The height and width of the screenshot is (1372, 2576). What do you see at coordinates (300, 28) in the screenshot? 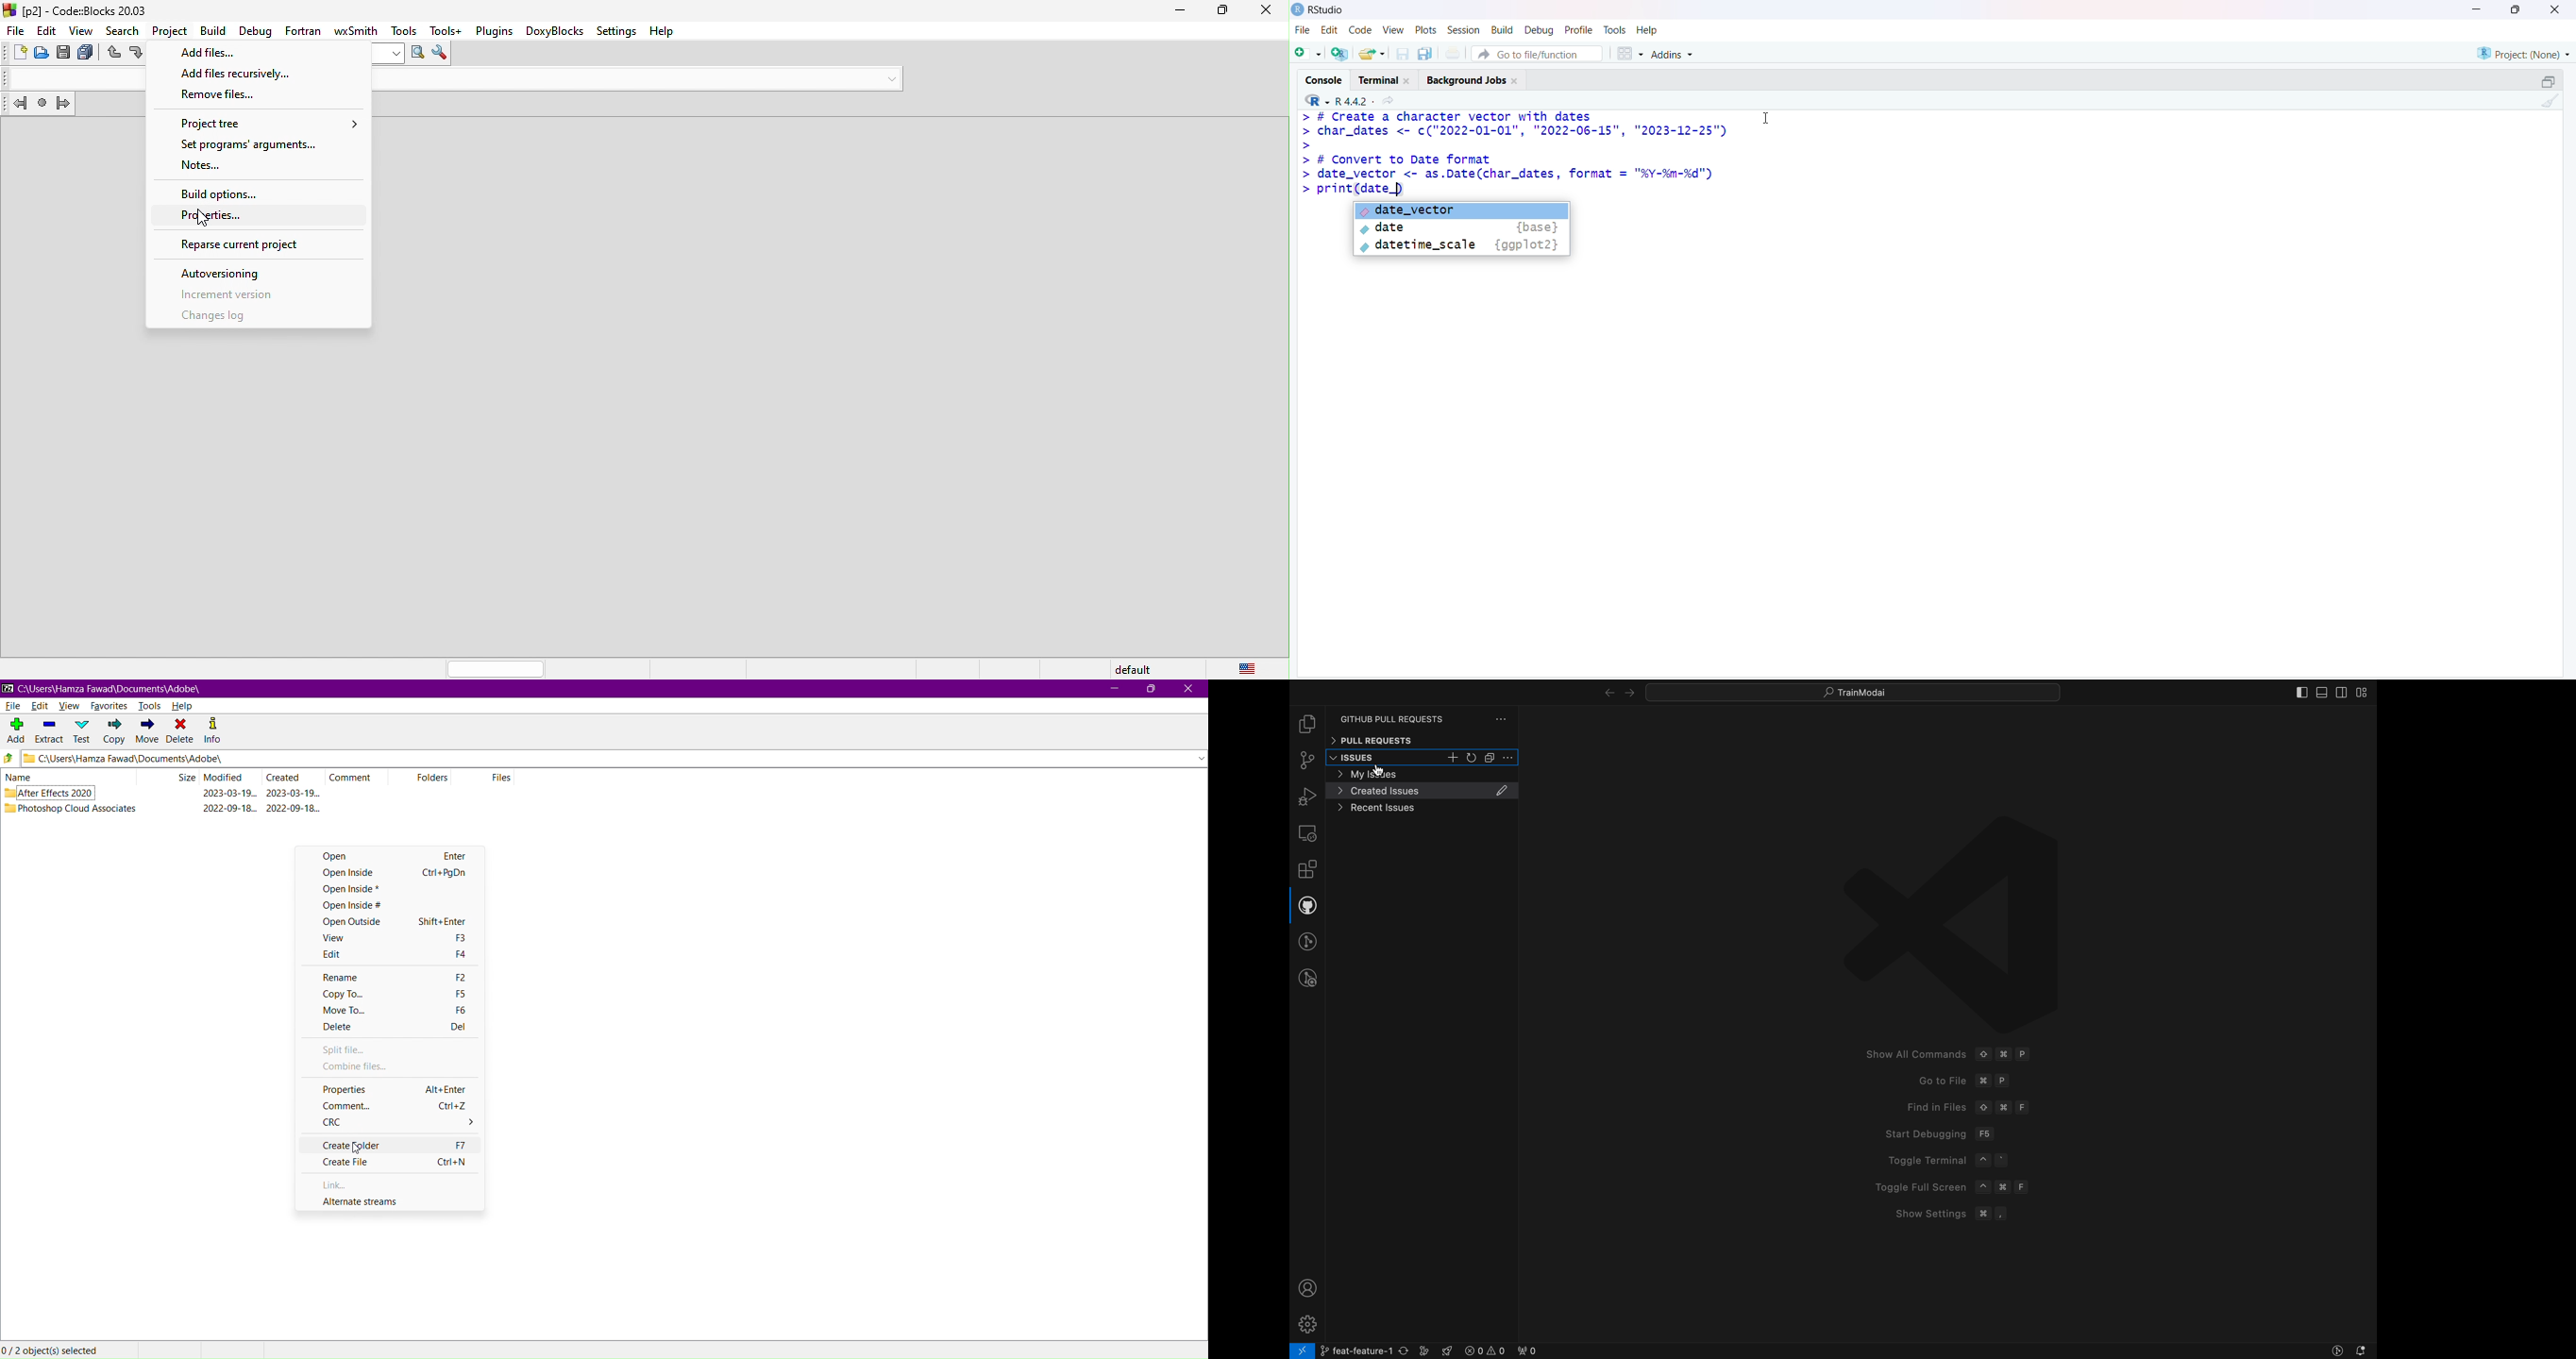
I see `fortran` at bounding box center [300, 28].